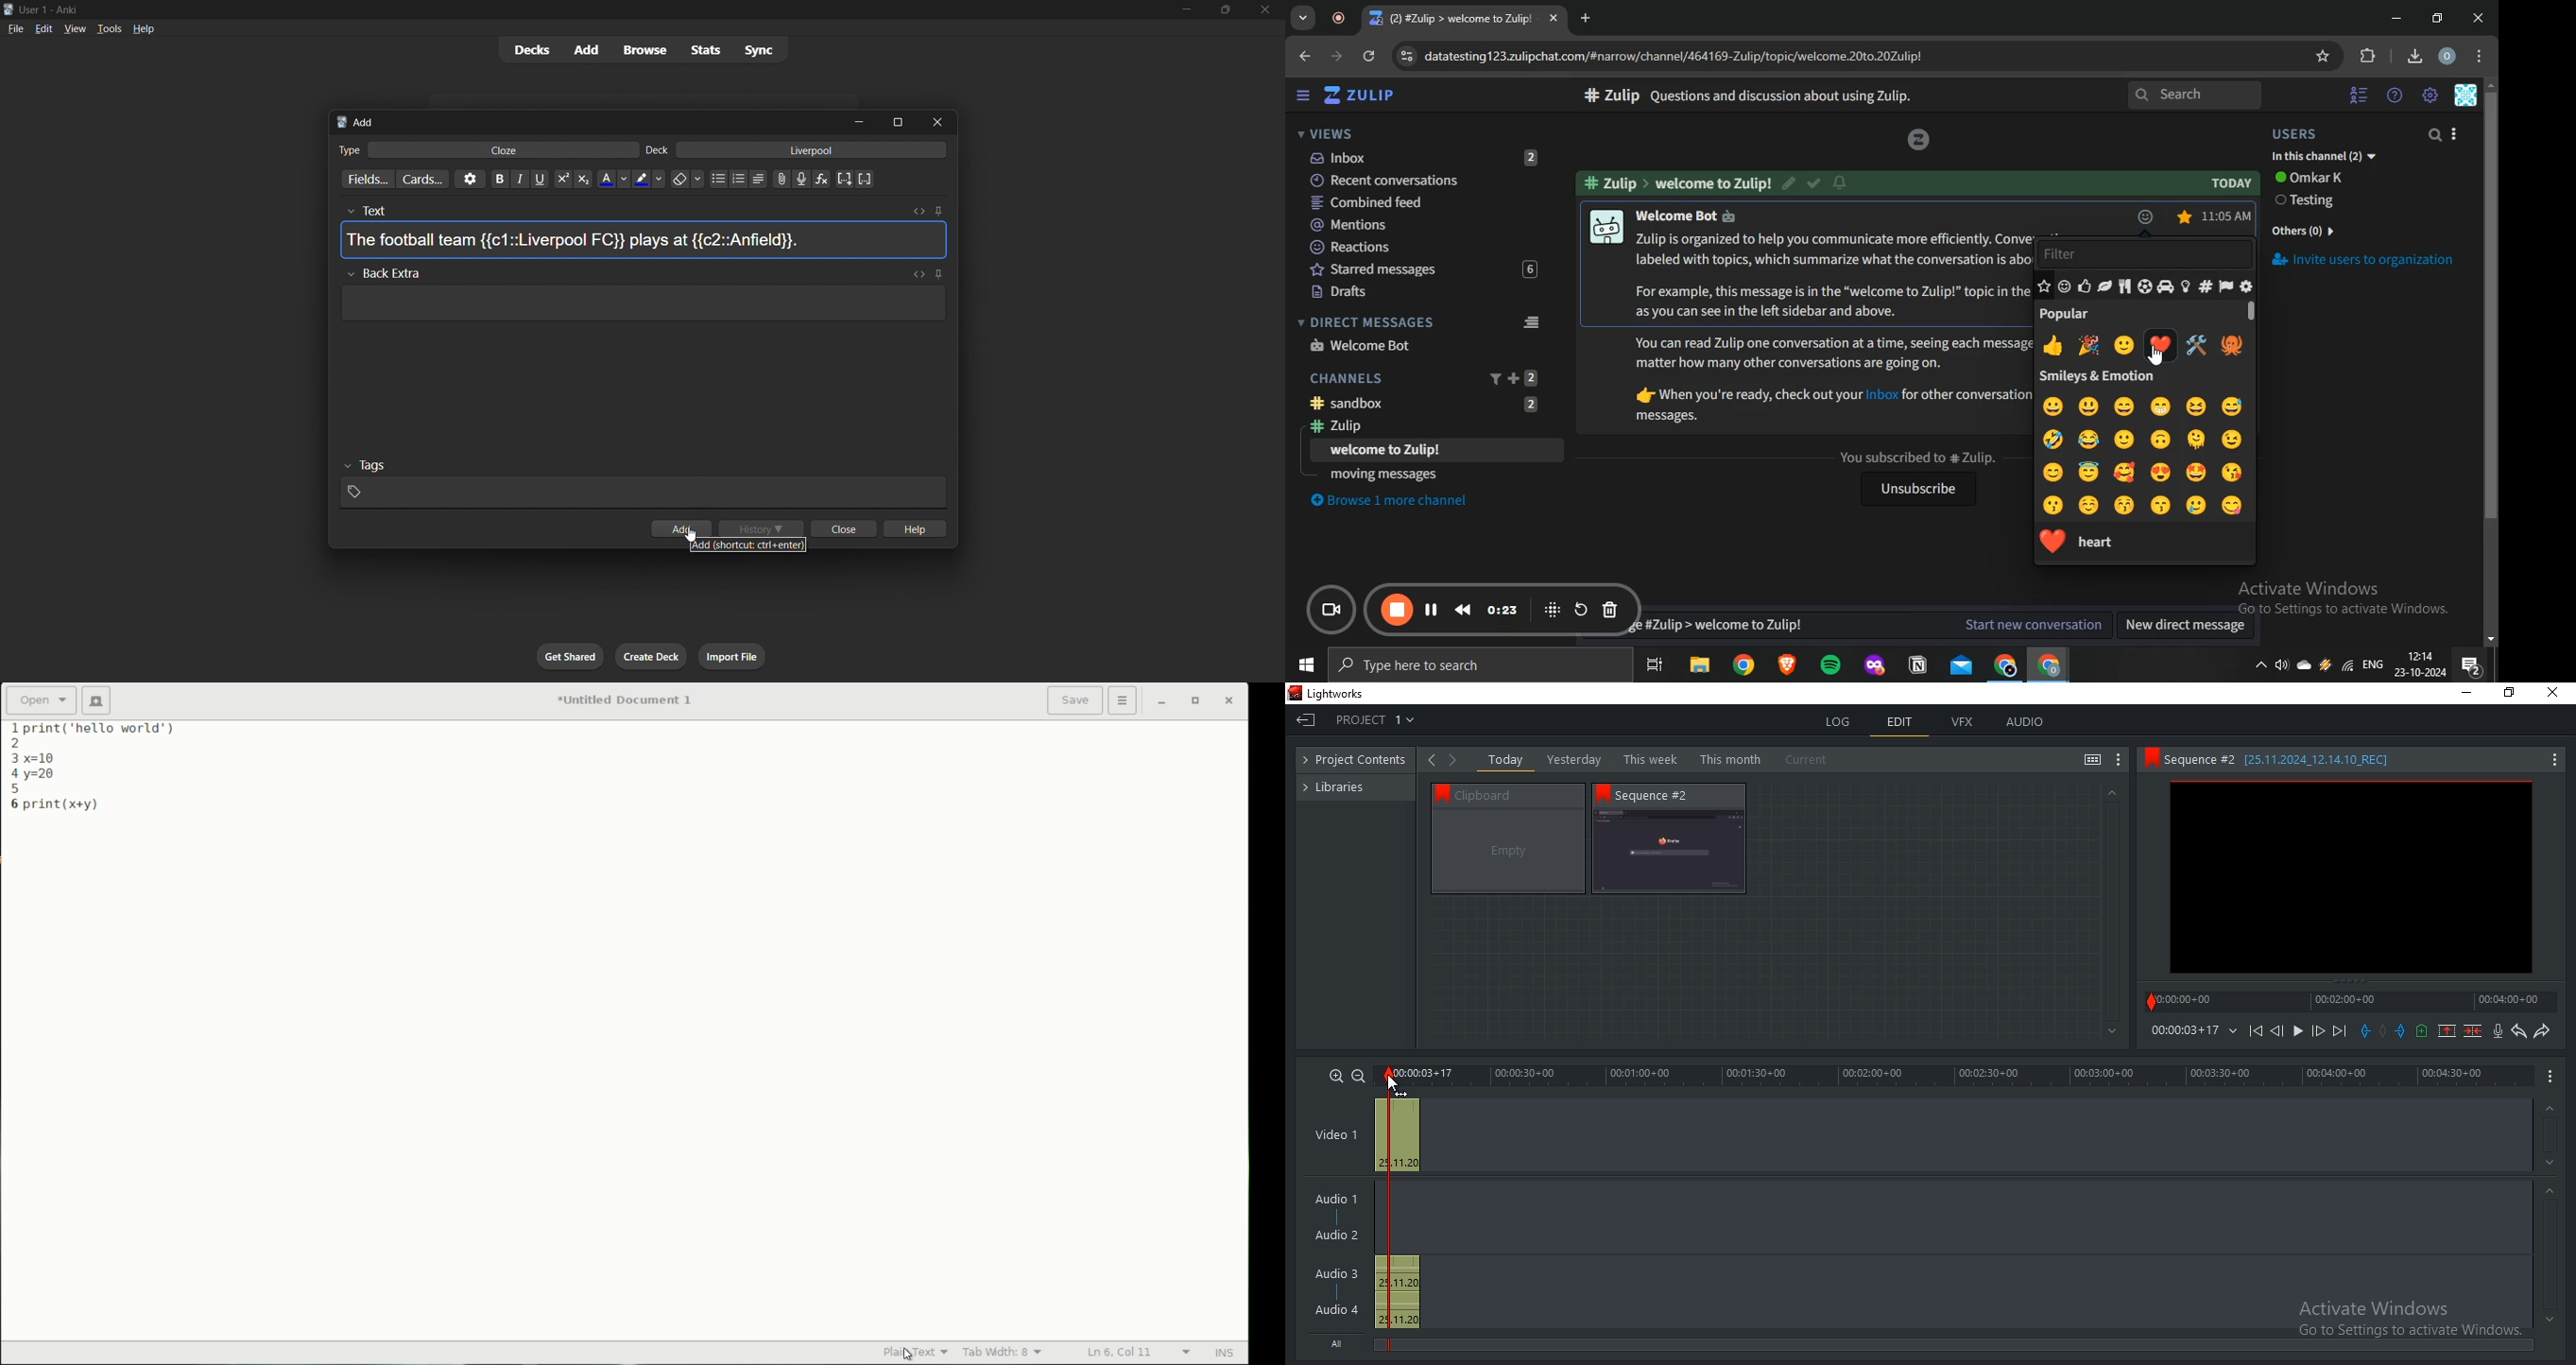 This screenshot has height=1372, width=2576. What do you see at coordinates (1680, 182) in the screenshot?
I see `text` at bounding box center [1680, 182].